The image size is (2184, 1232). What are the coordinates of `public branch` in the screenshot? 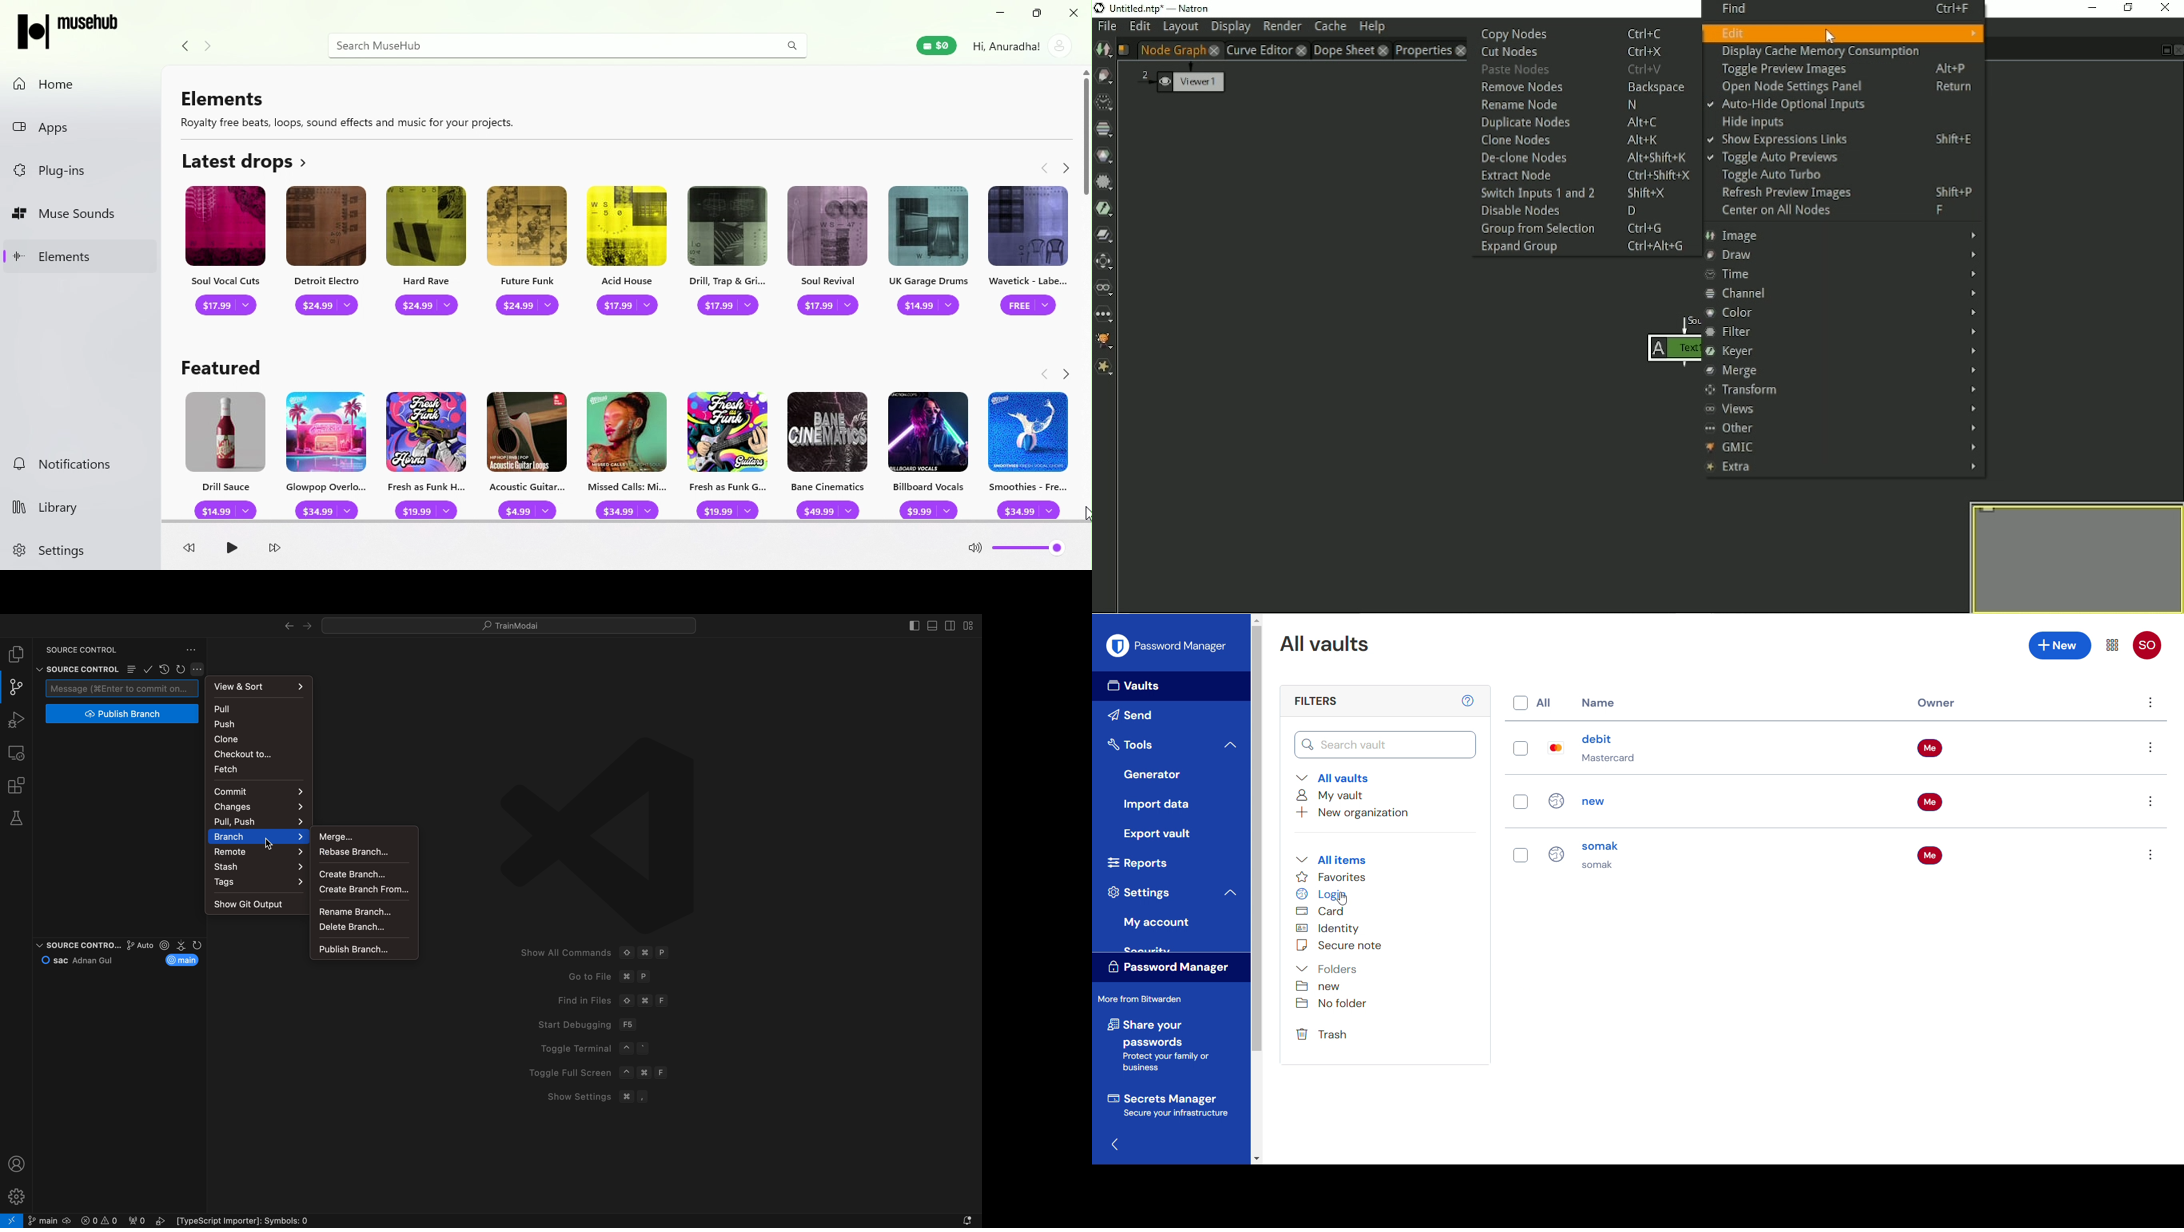 It's located at (363, 949).